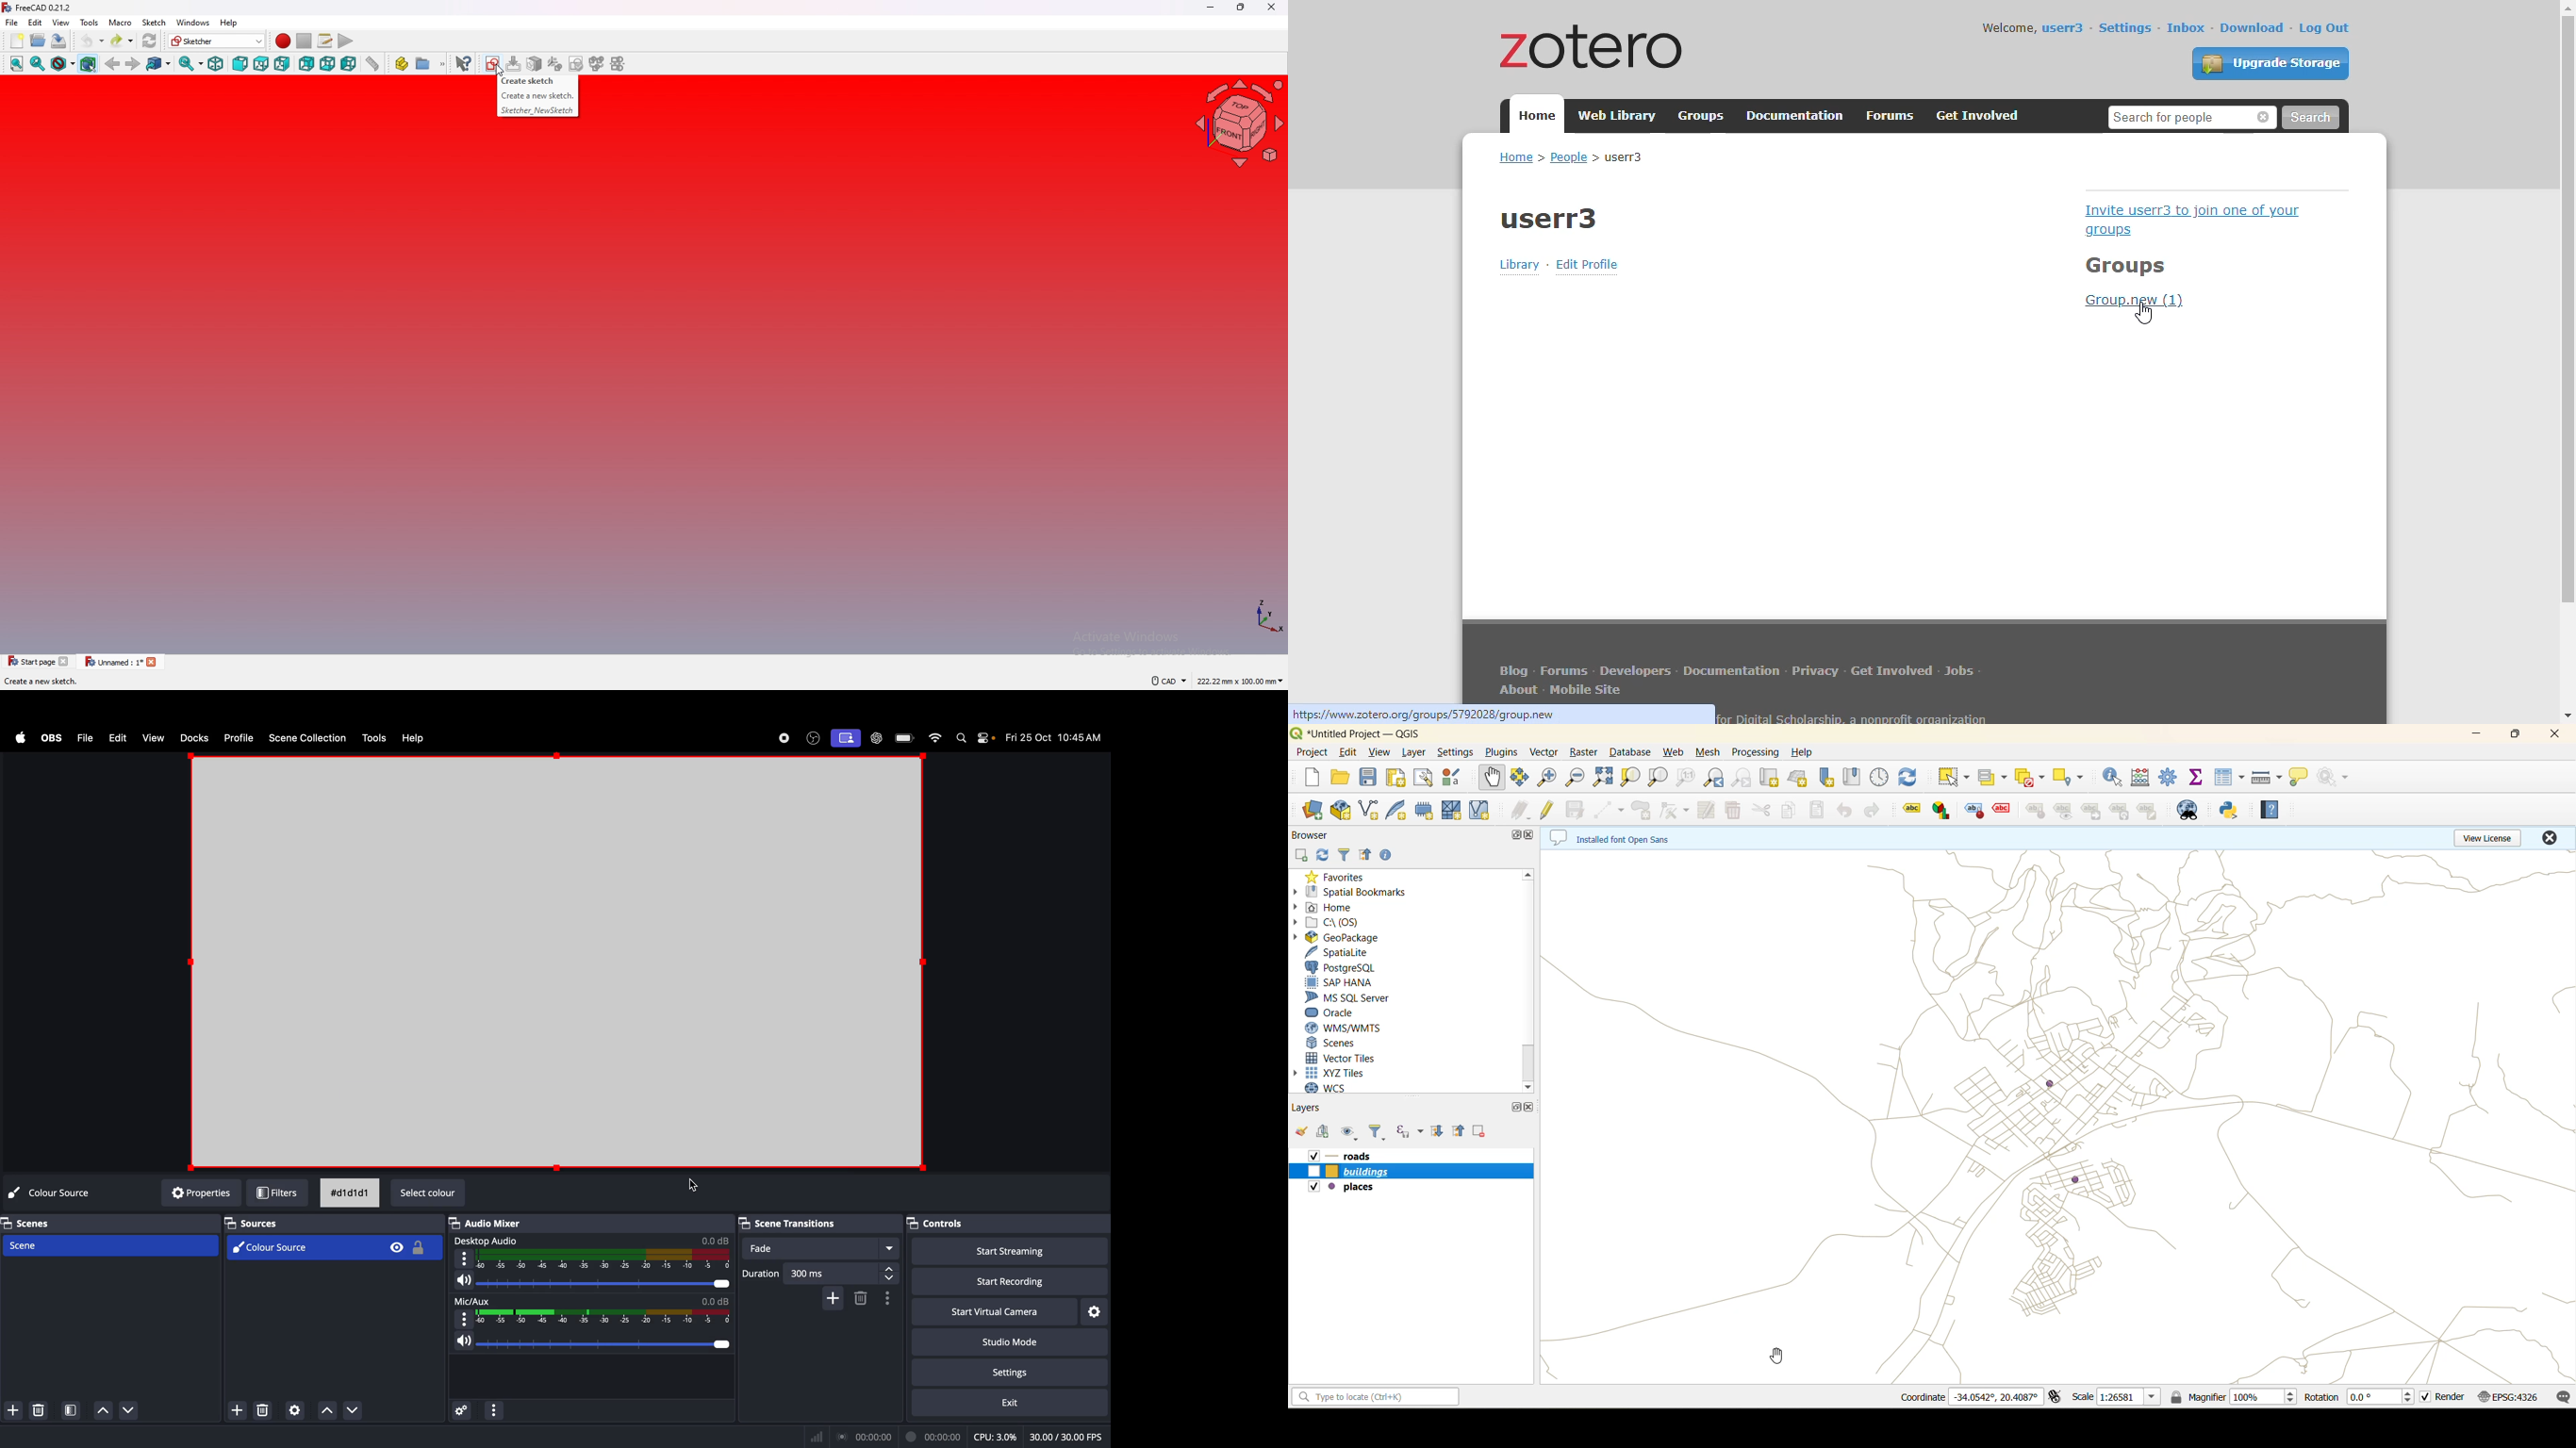 The width and height of the screenshot is (2576, 1456). I want to click on maximize, so click(2514, 734).